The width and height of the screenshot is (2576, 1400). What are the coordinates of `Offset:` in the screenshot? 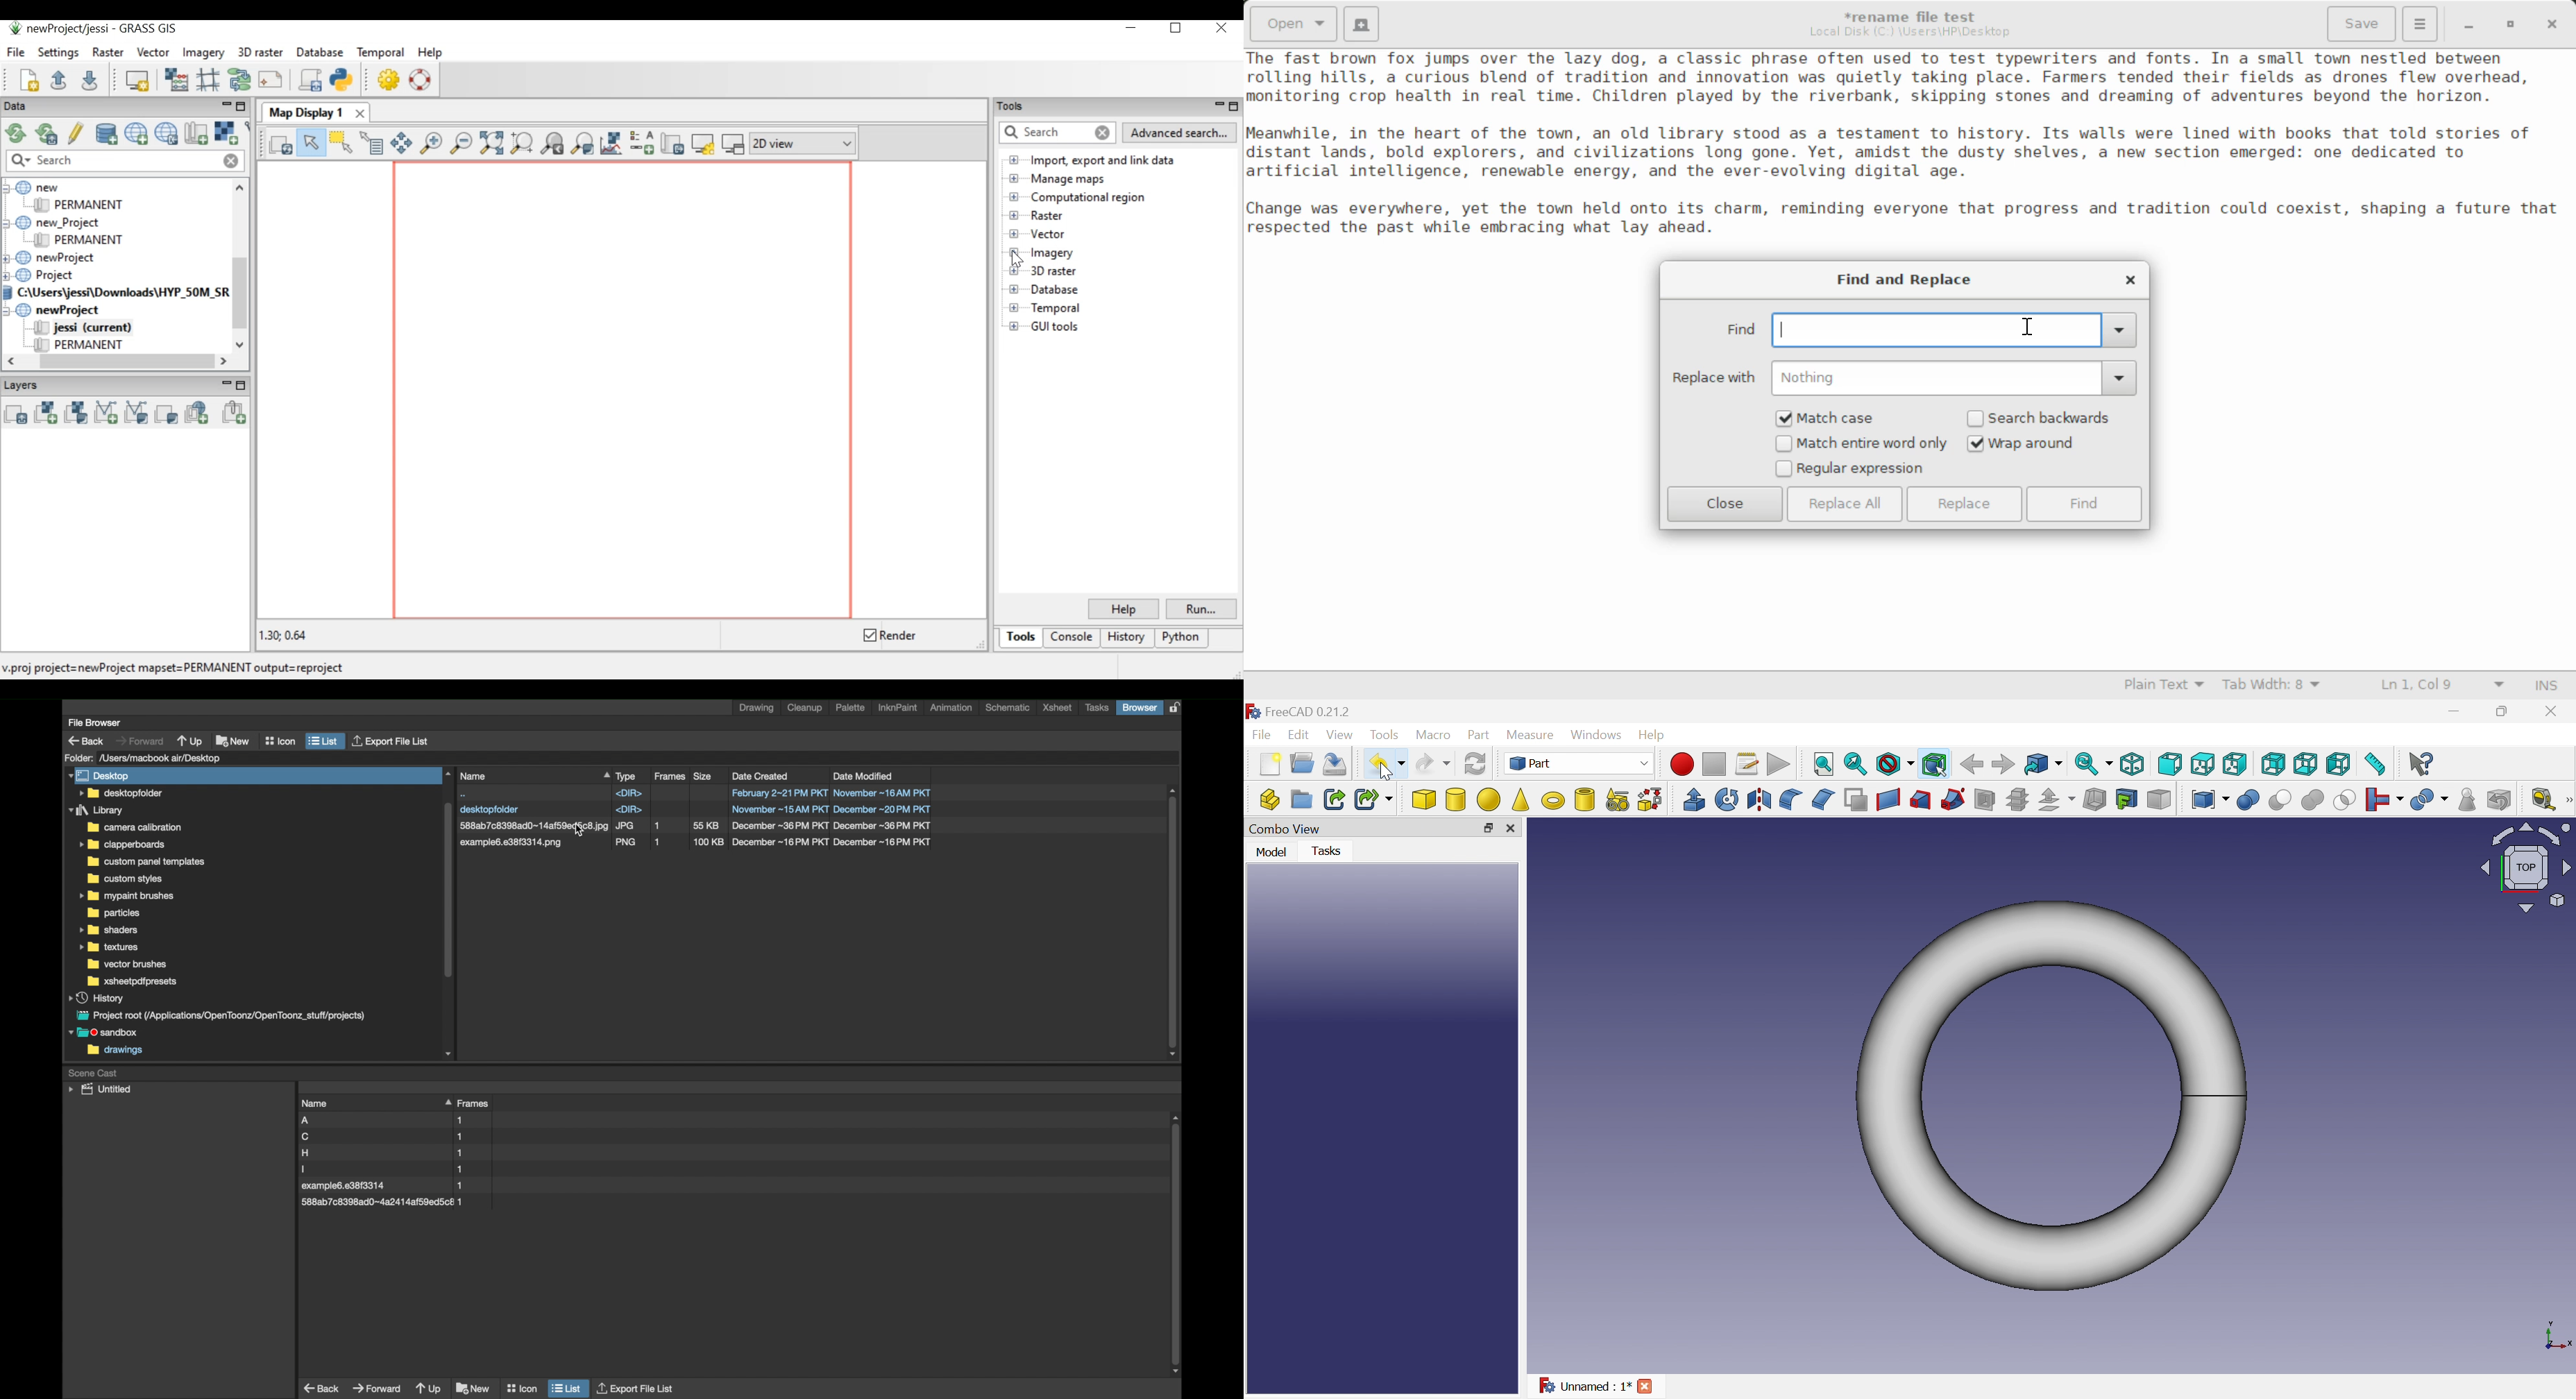 It's located at (2056, 800).